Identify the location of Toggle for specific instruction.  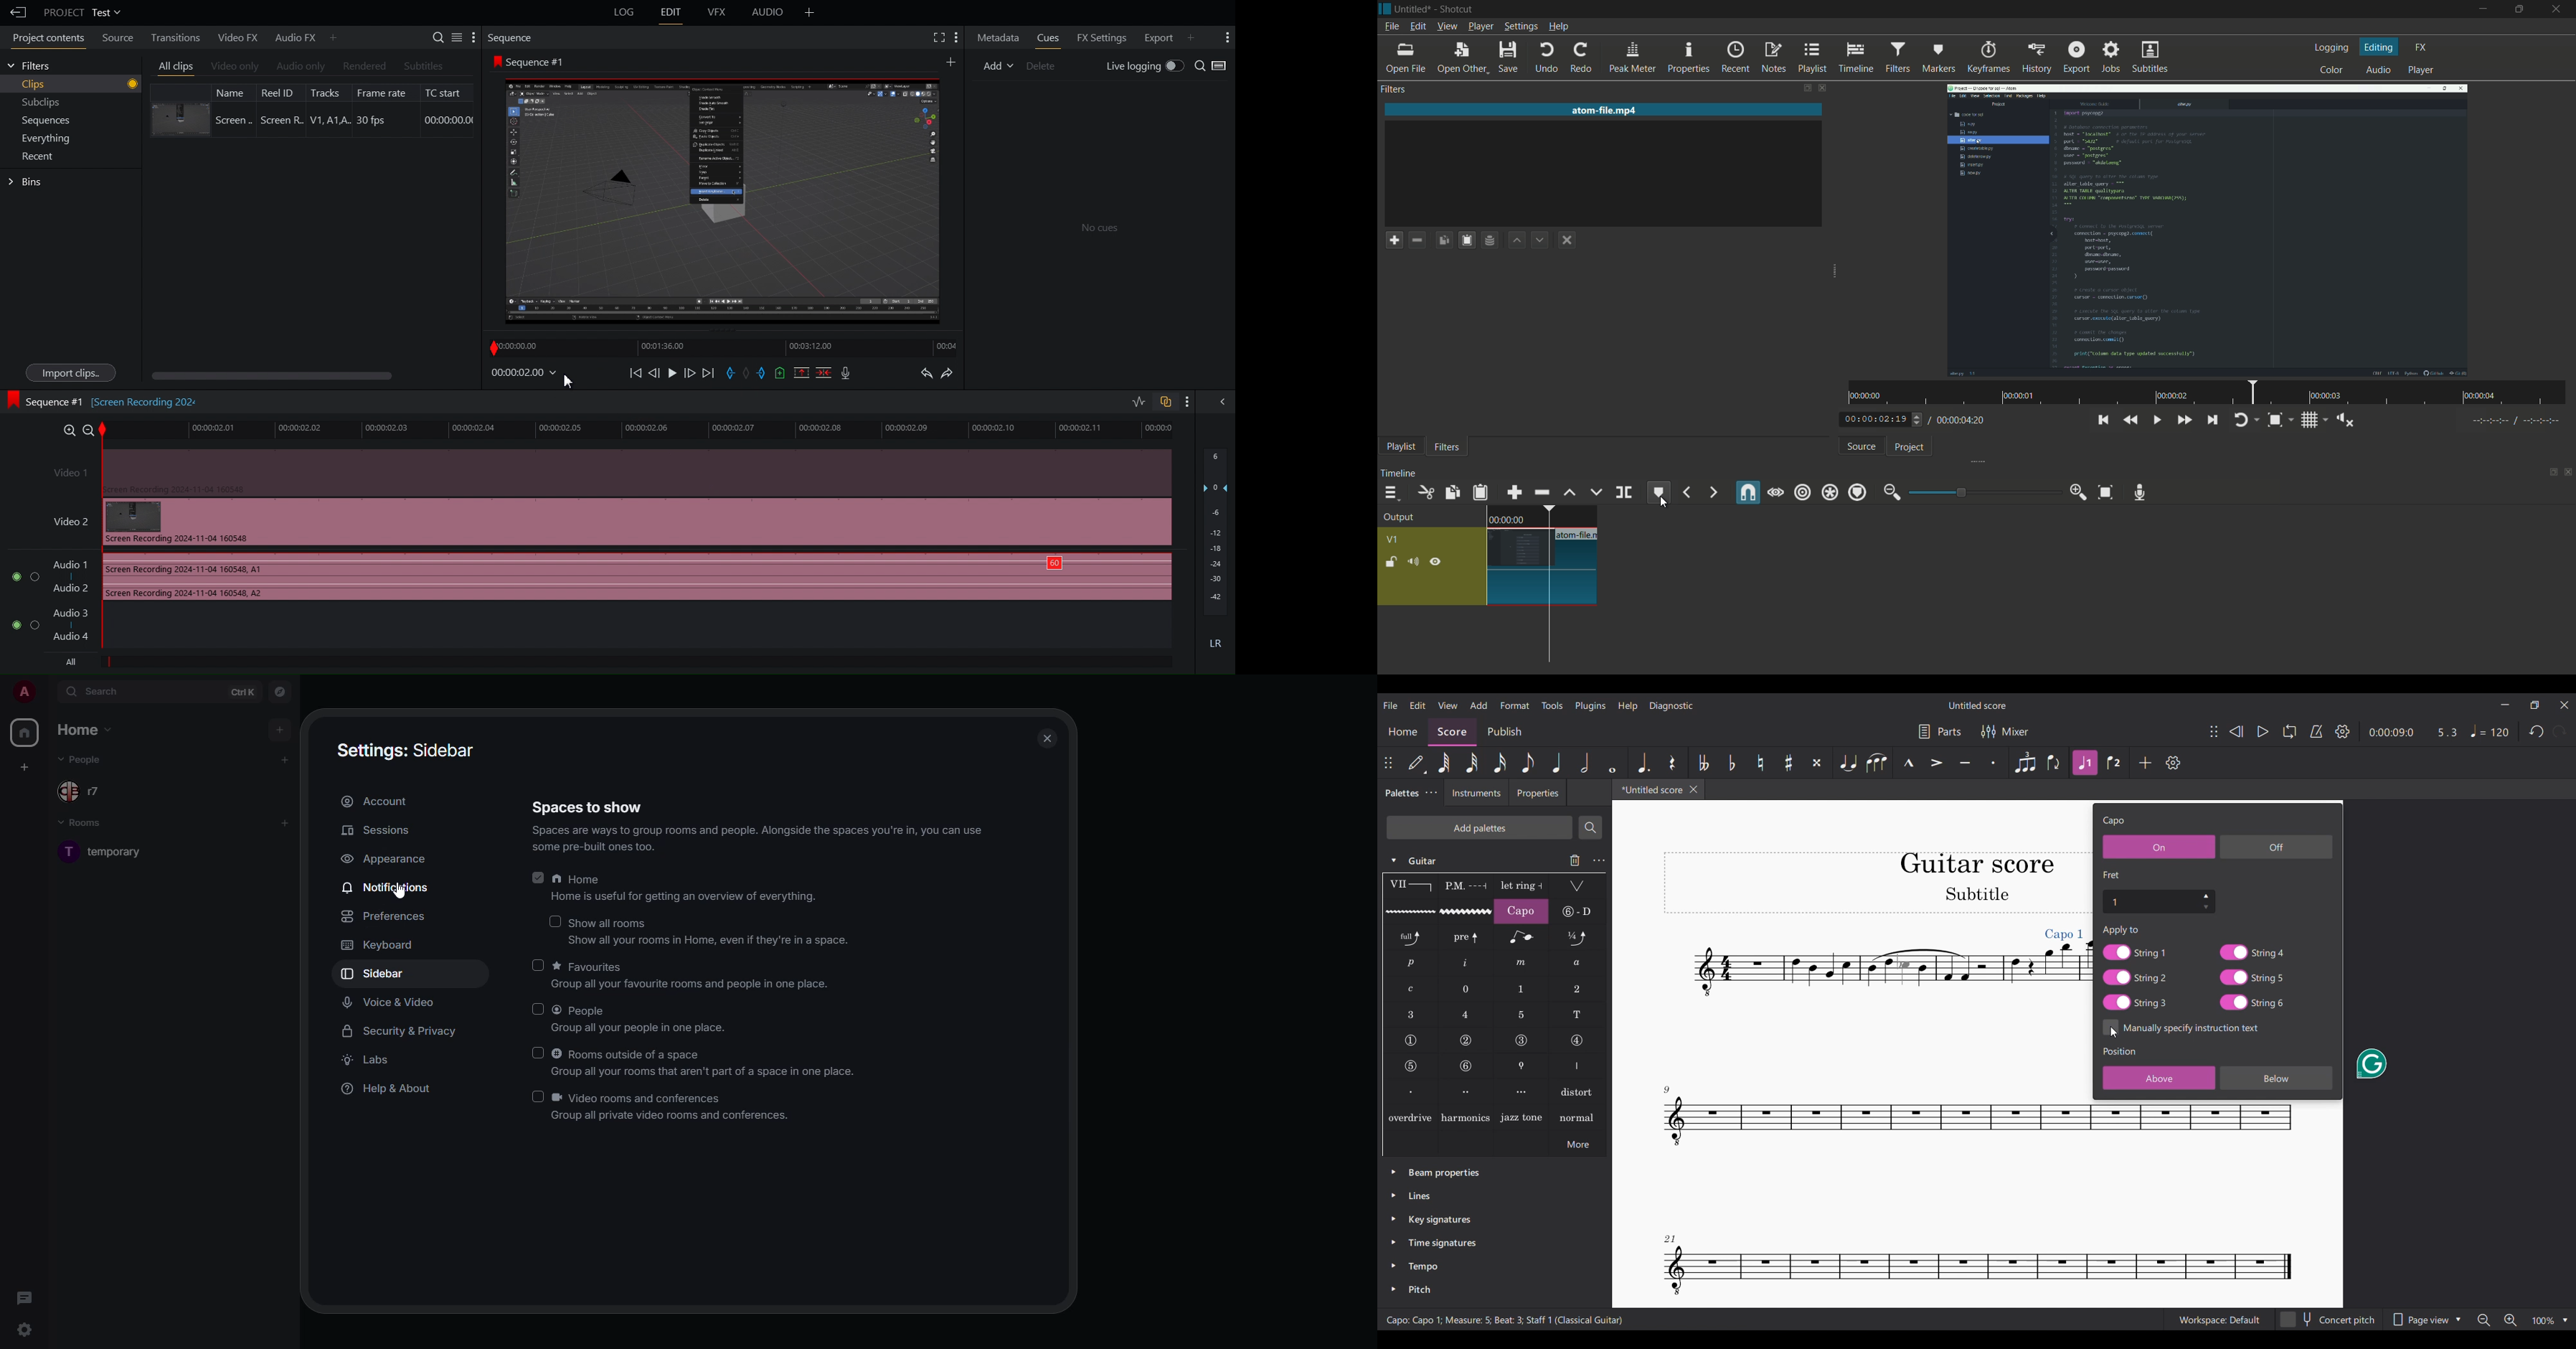
(2181, 1027).